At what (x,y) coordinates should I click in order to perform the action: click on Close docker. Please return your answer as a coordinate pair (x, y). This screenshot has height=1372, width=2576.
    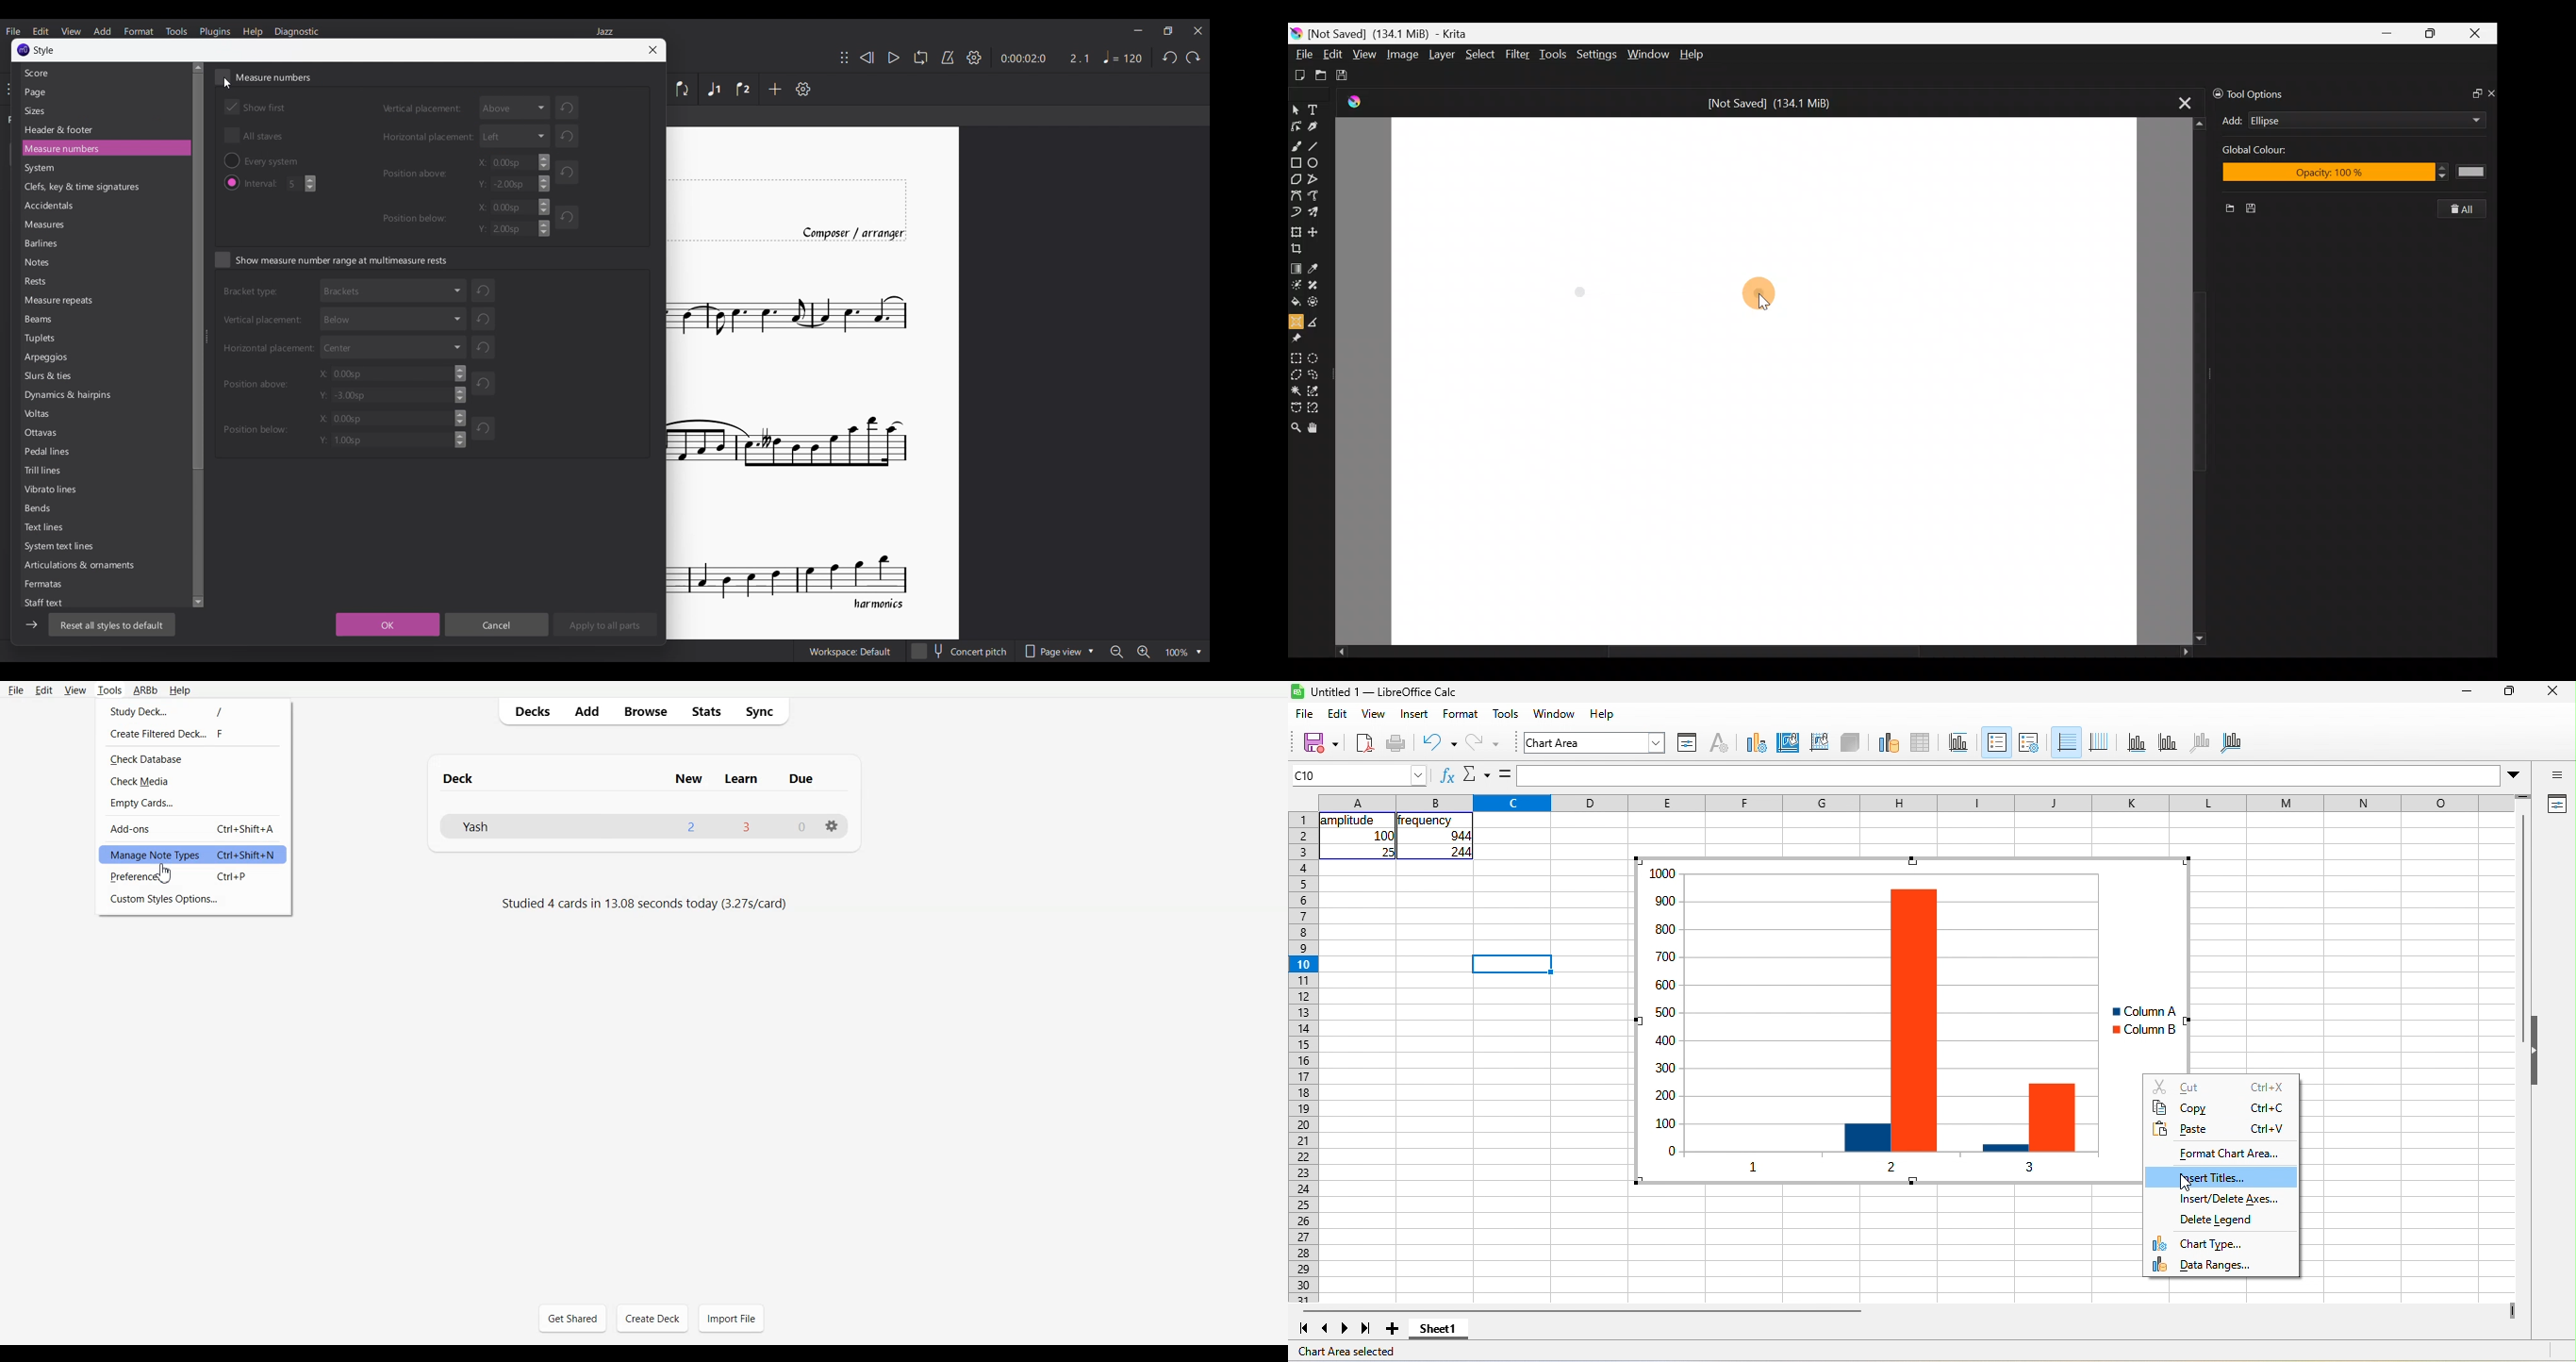
    Looking at the image, I should click on (2491, 93).